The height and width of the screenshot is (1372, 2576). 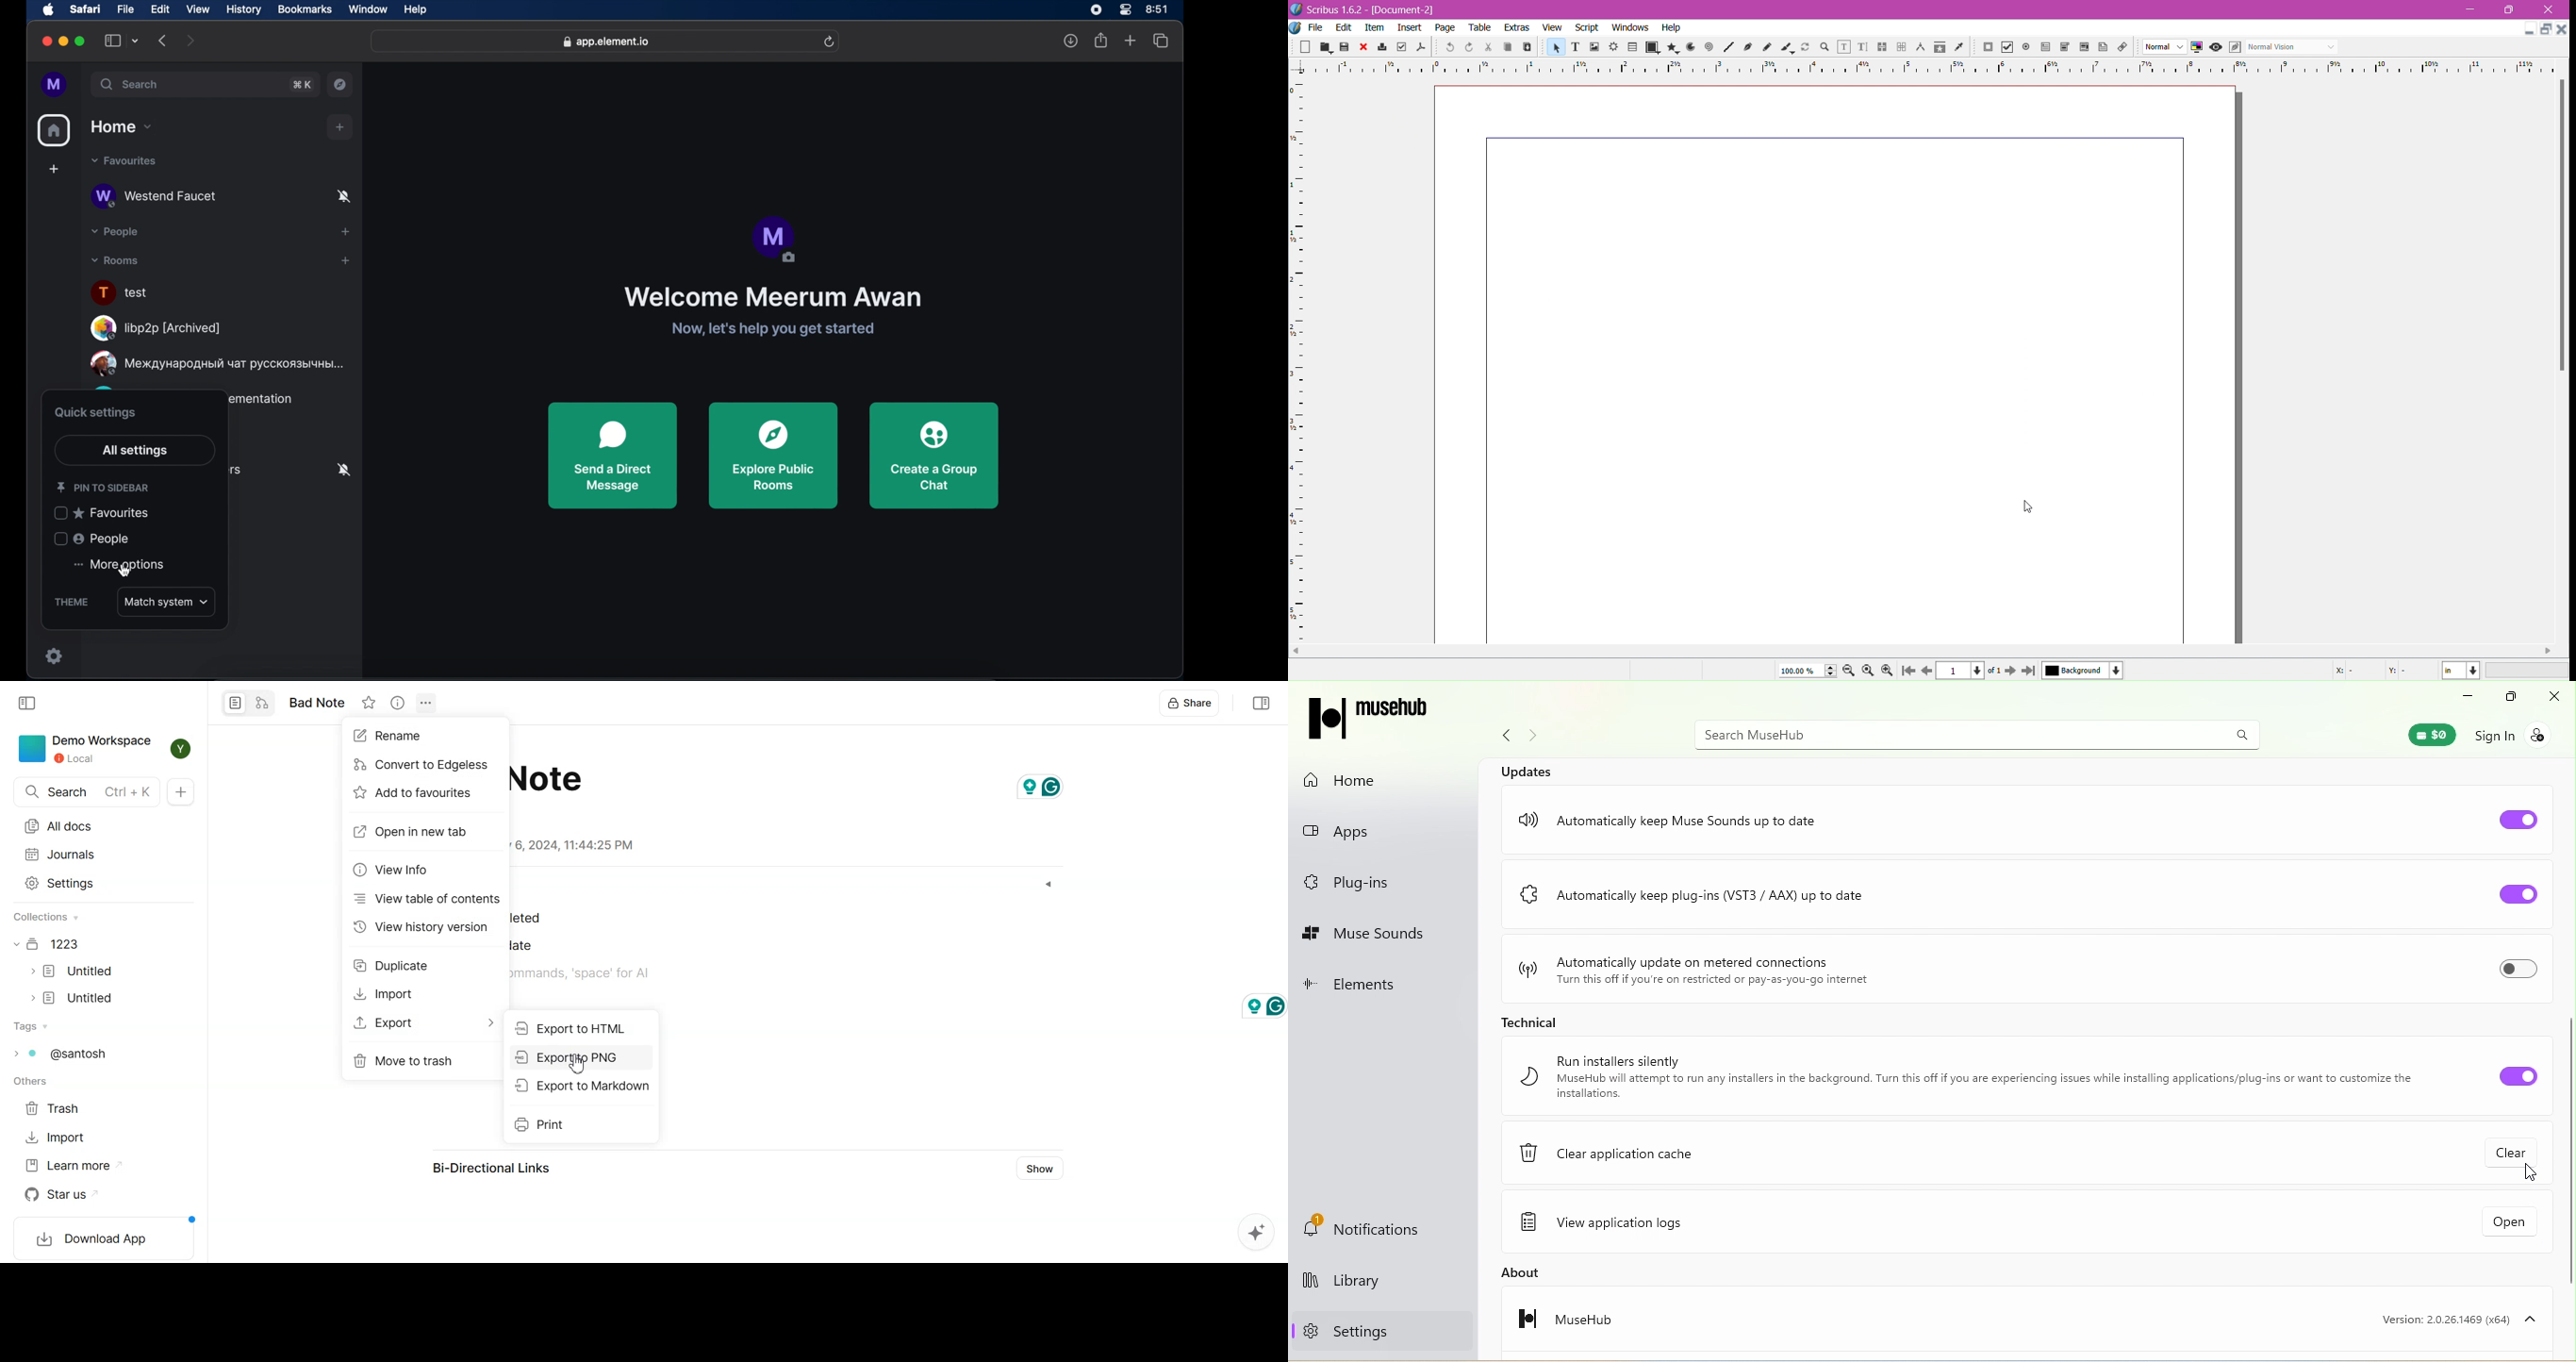 I want to click on X, so click(x=2345, y=672).